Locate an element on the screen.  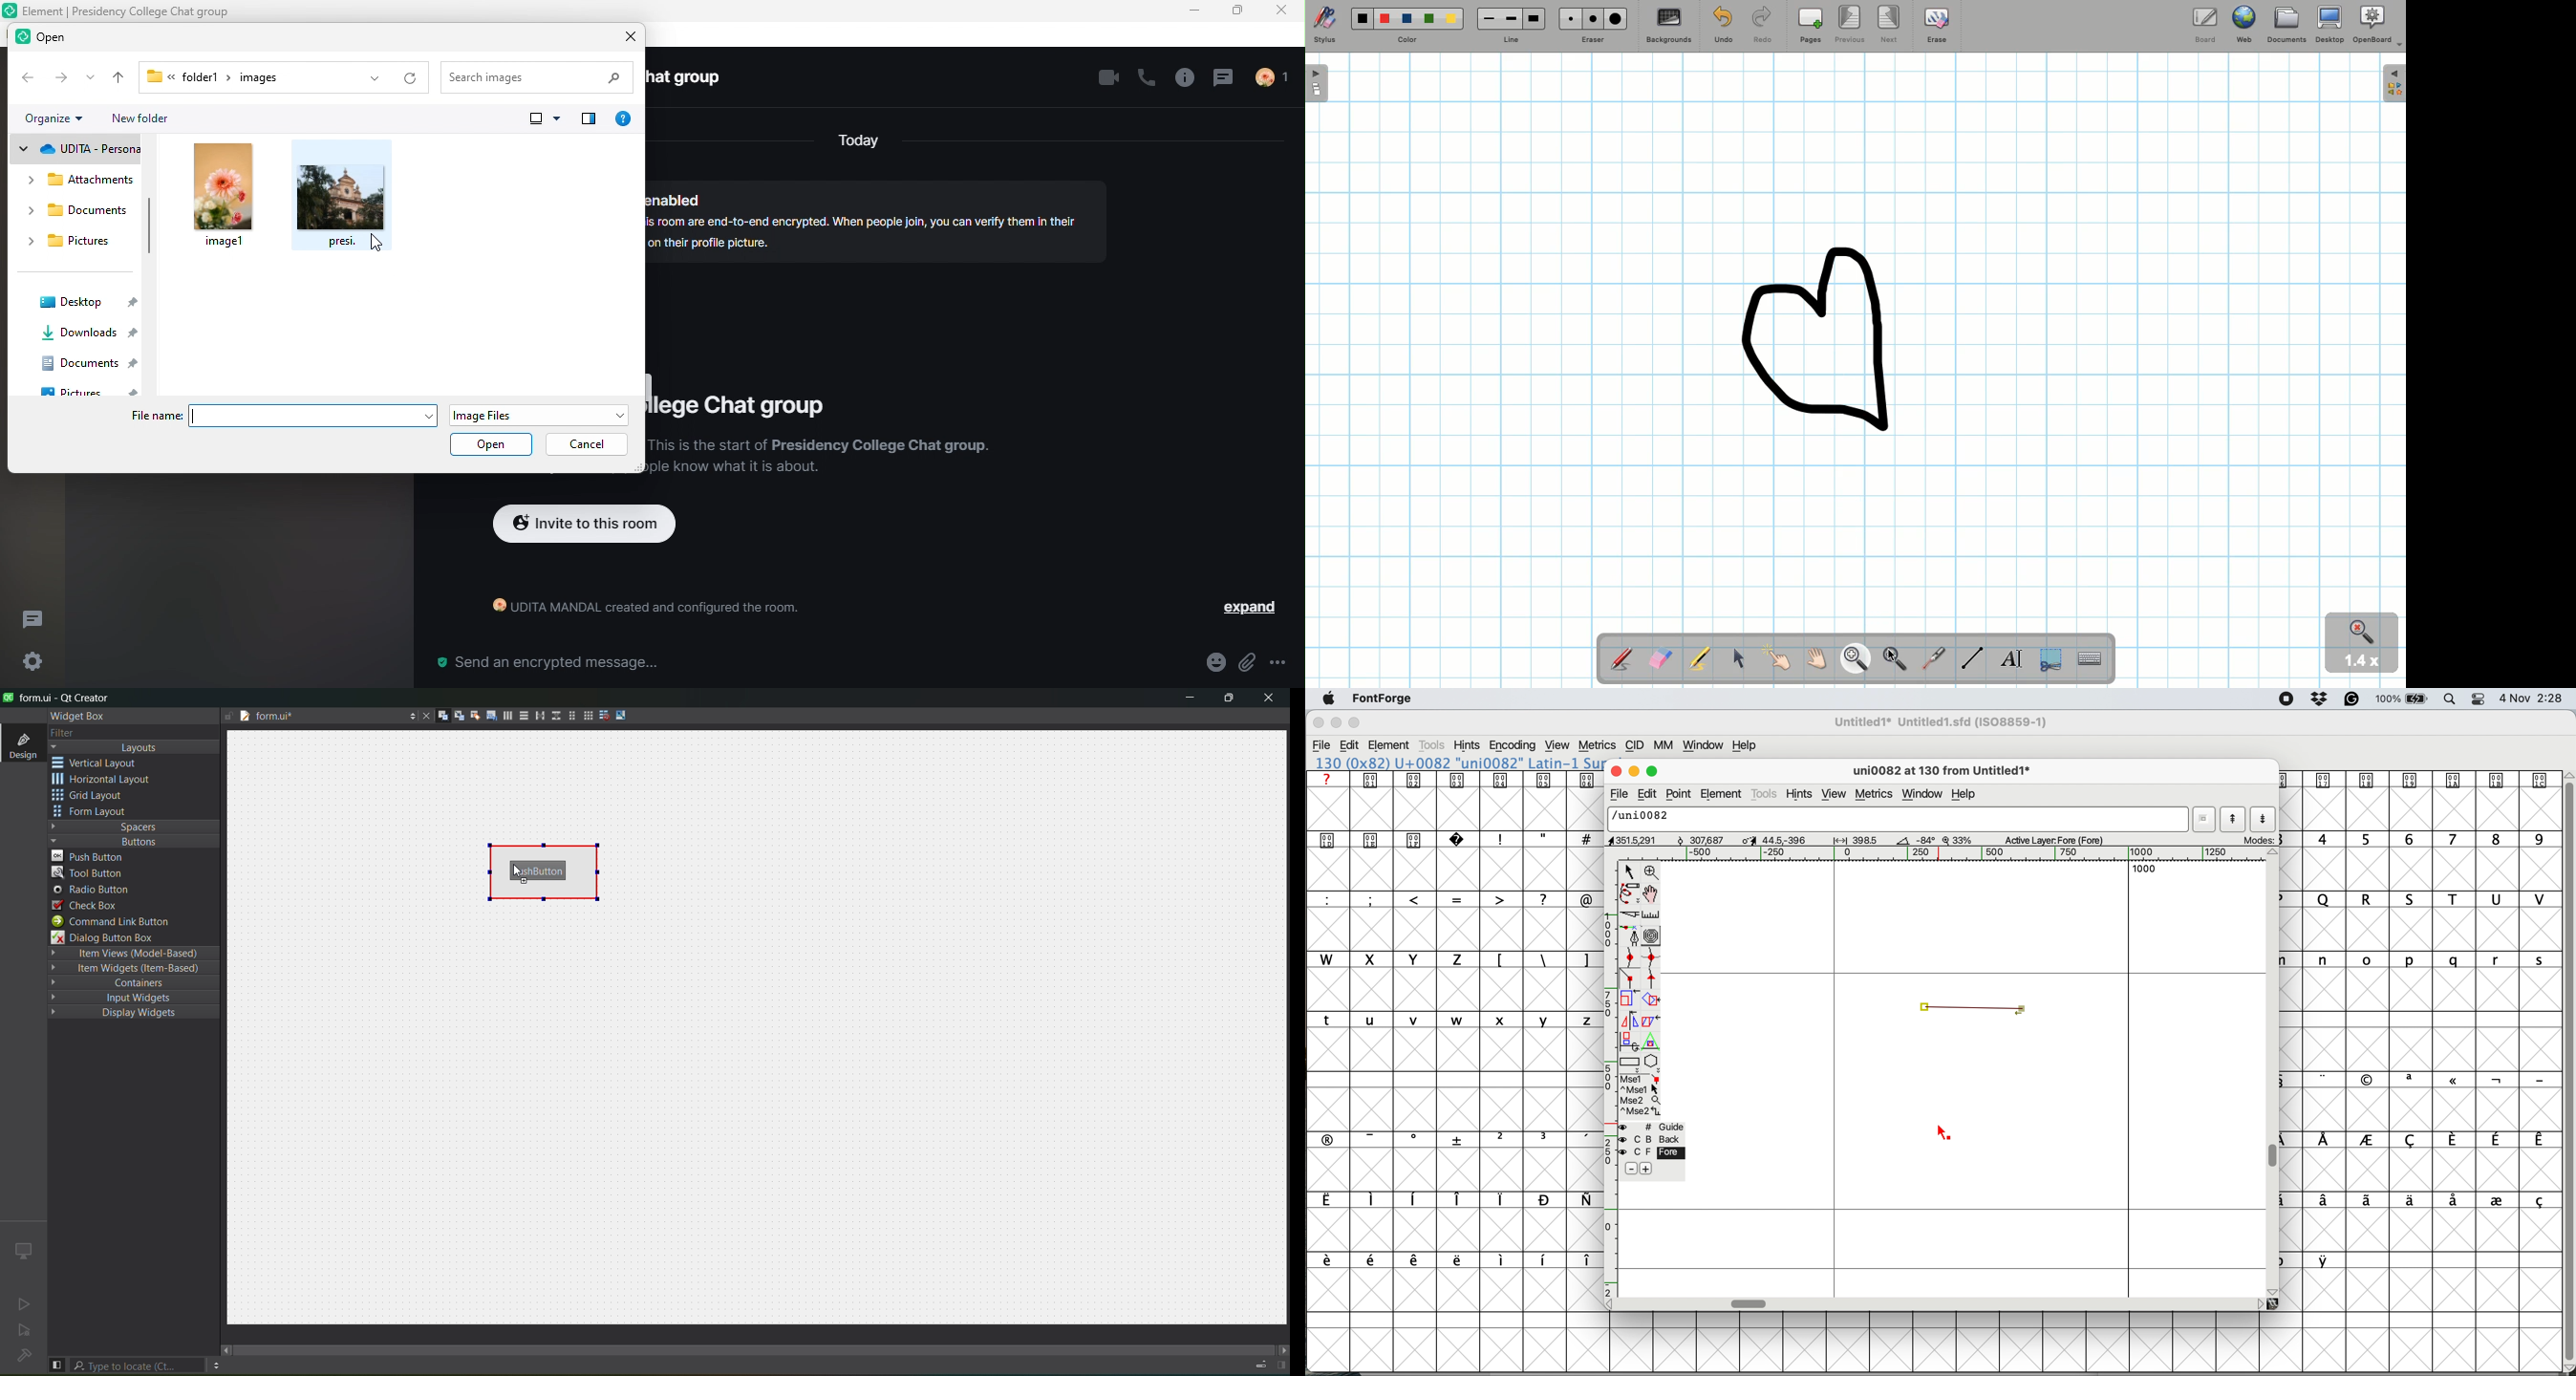
input widgets is located at coordinates (127, 997).